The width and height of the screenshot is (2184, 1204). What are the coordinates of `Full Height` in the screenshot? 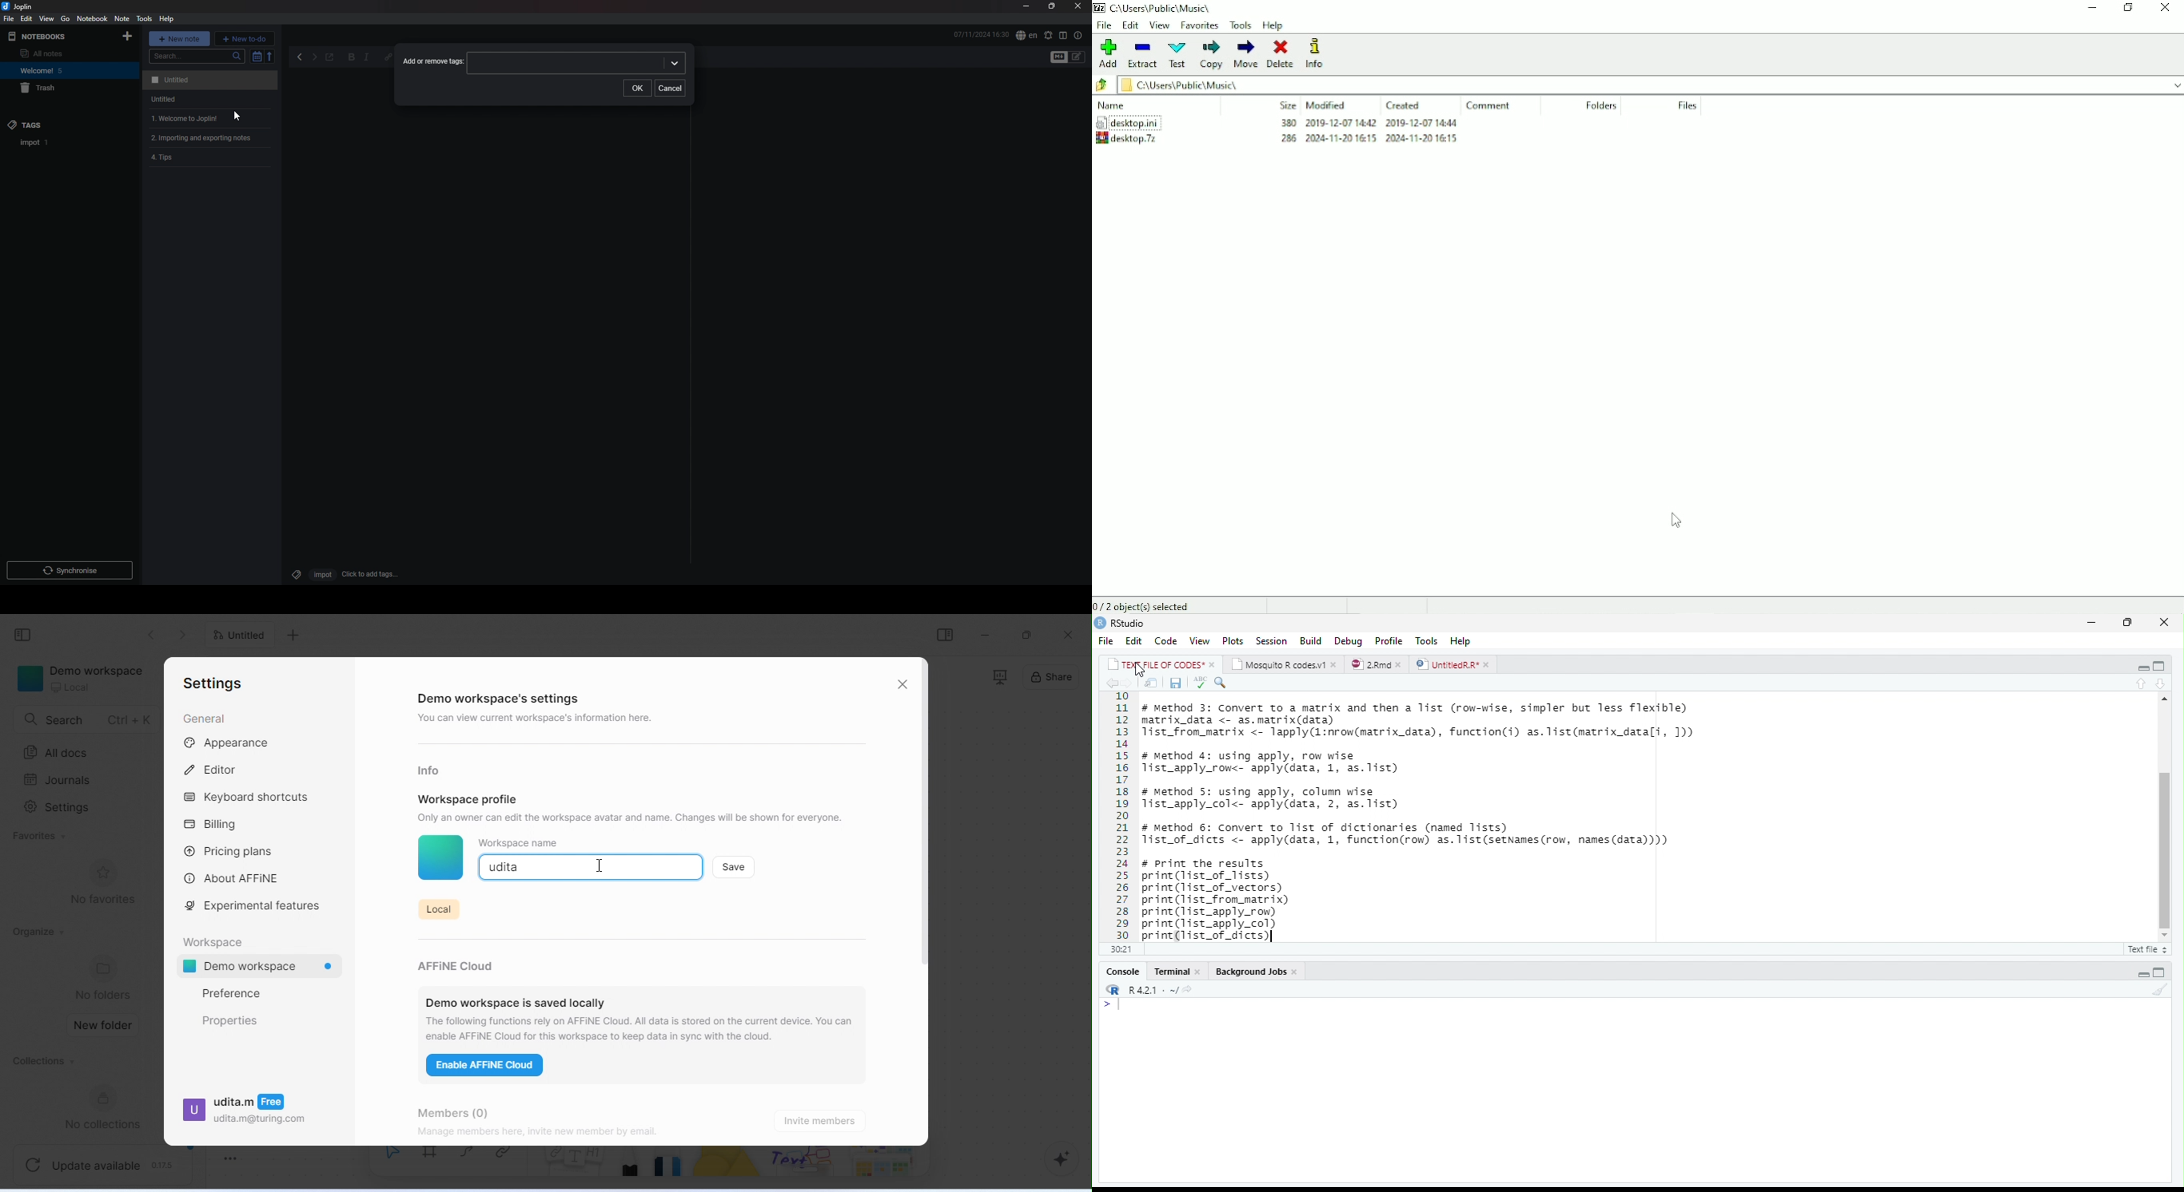 It's located at (2162, 666).